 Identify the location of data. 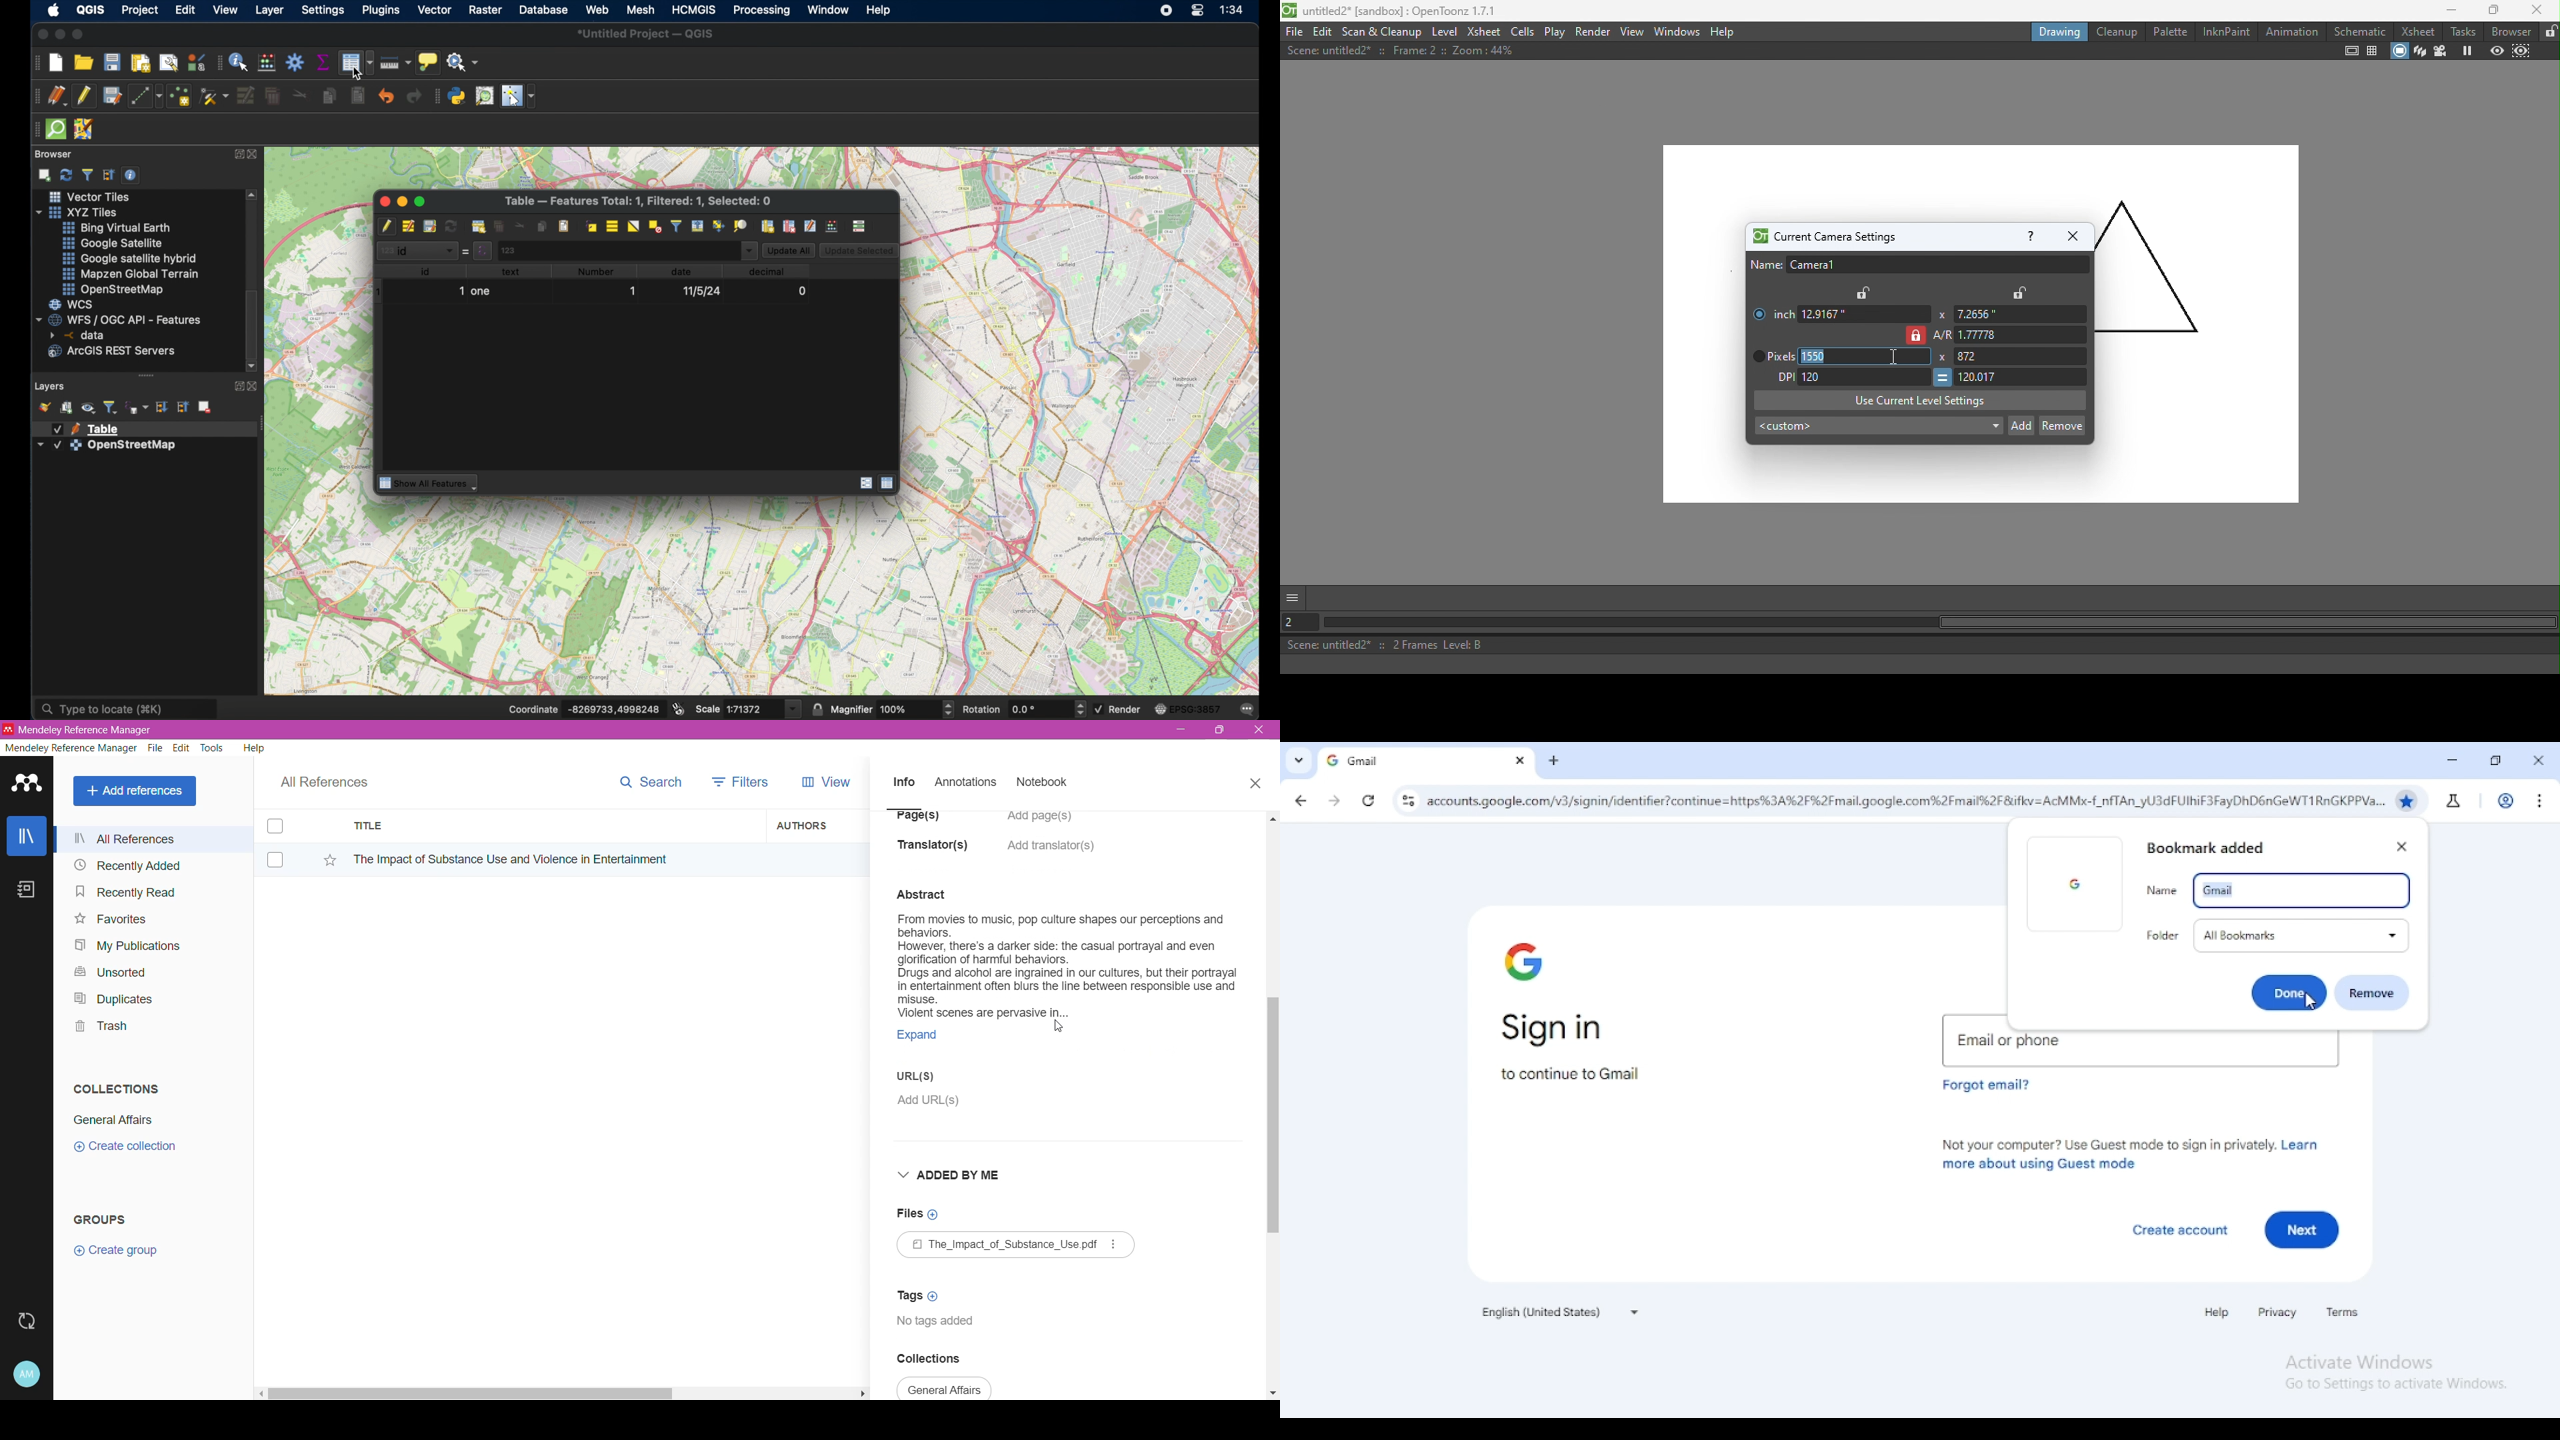
(679, 271).